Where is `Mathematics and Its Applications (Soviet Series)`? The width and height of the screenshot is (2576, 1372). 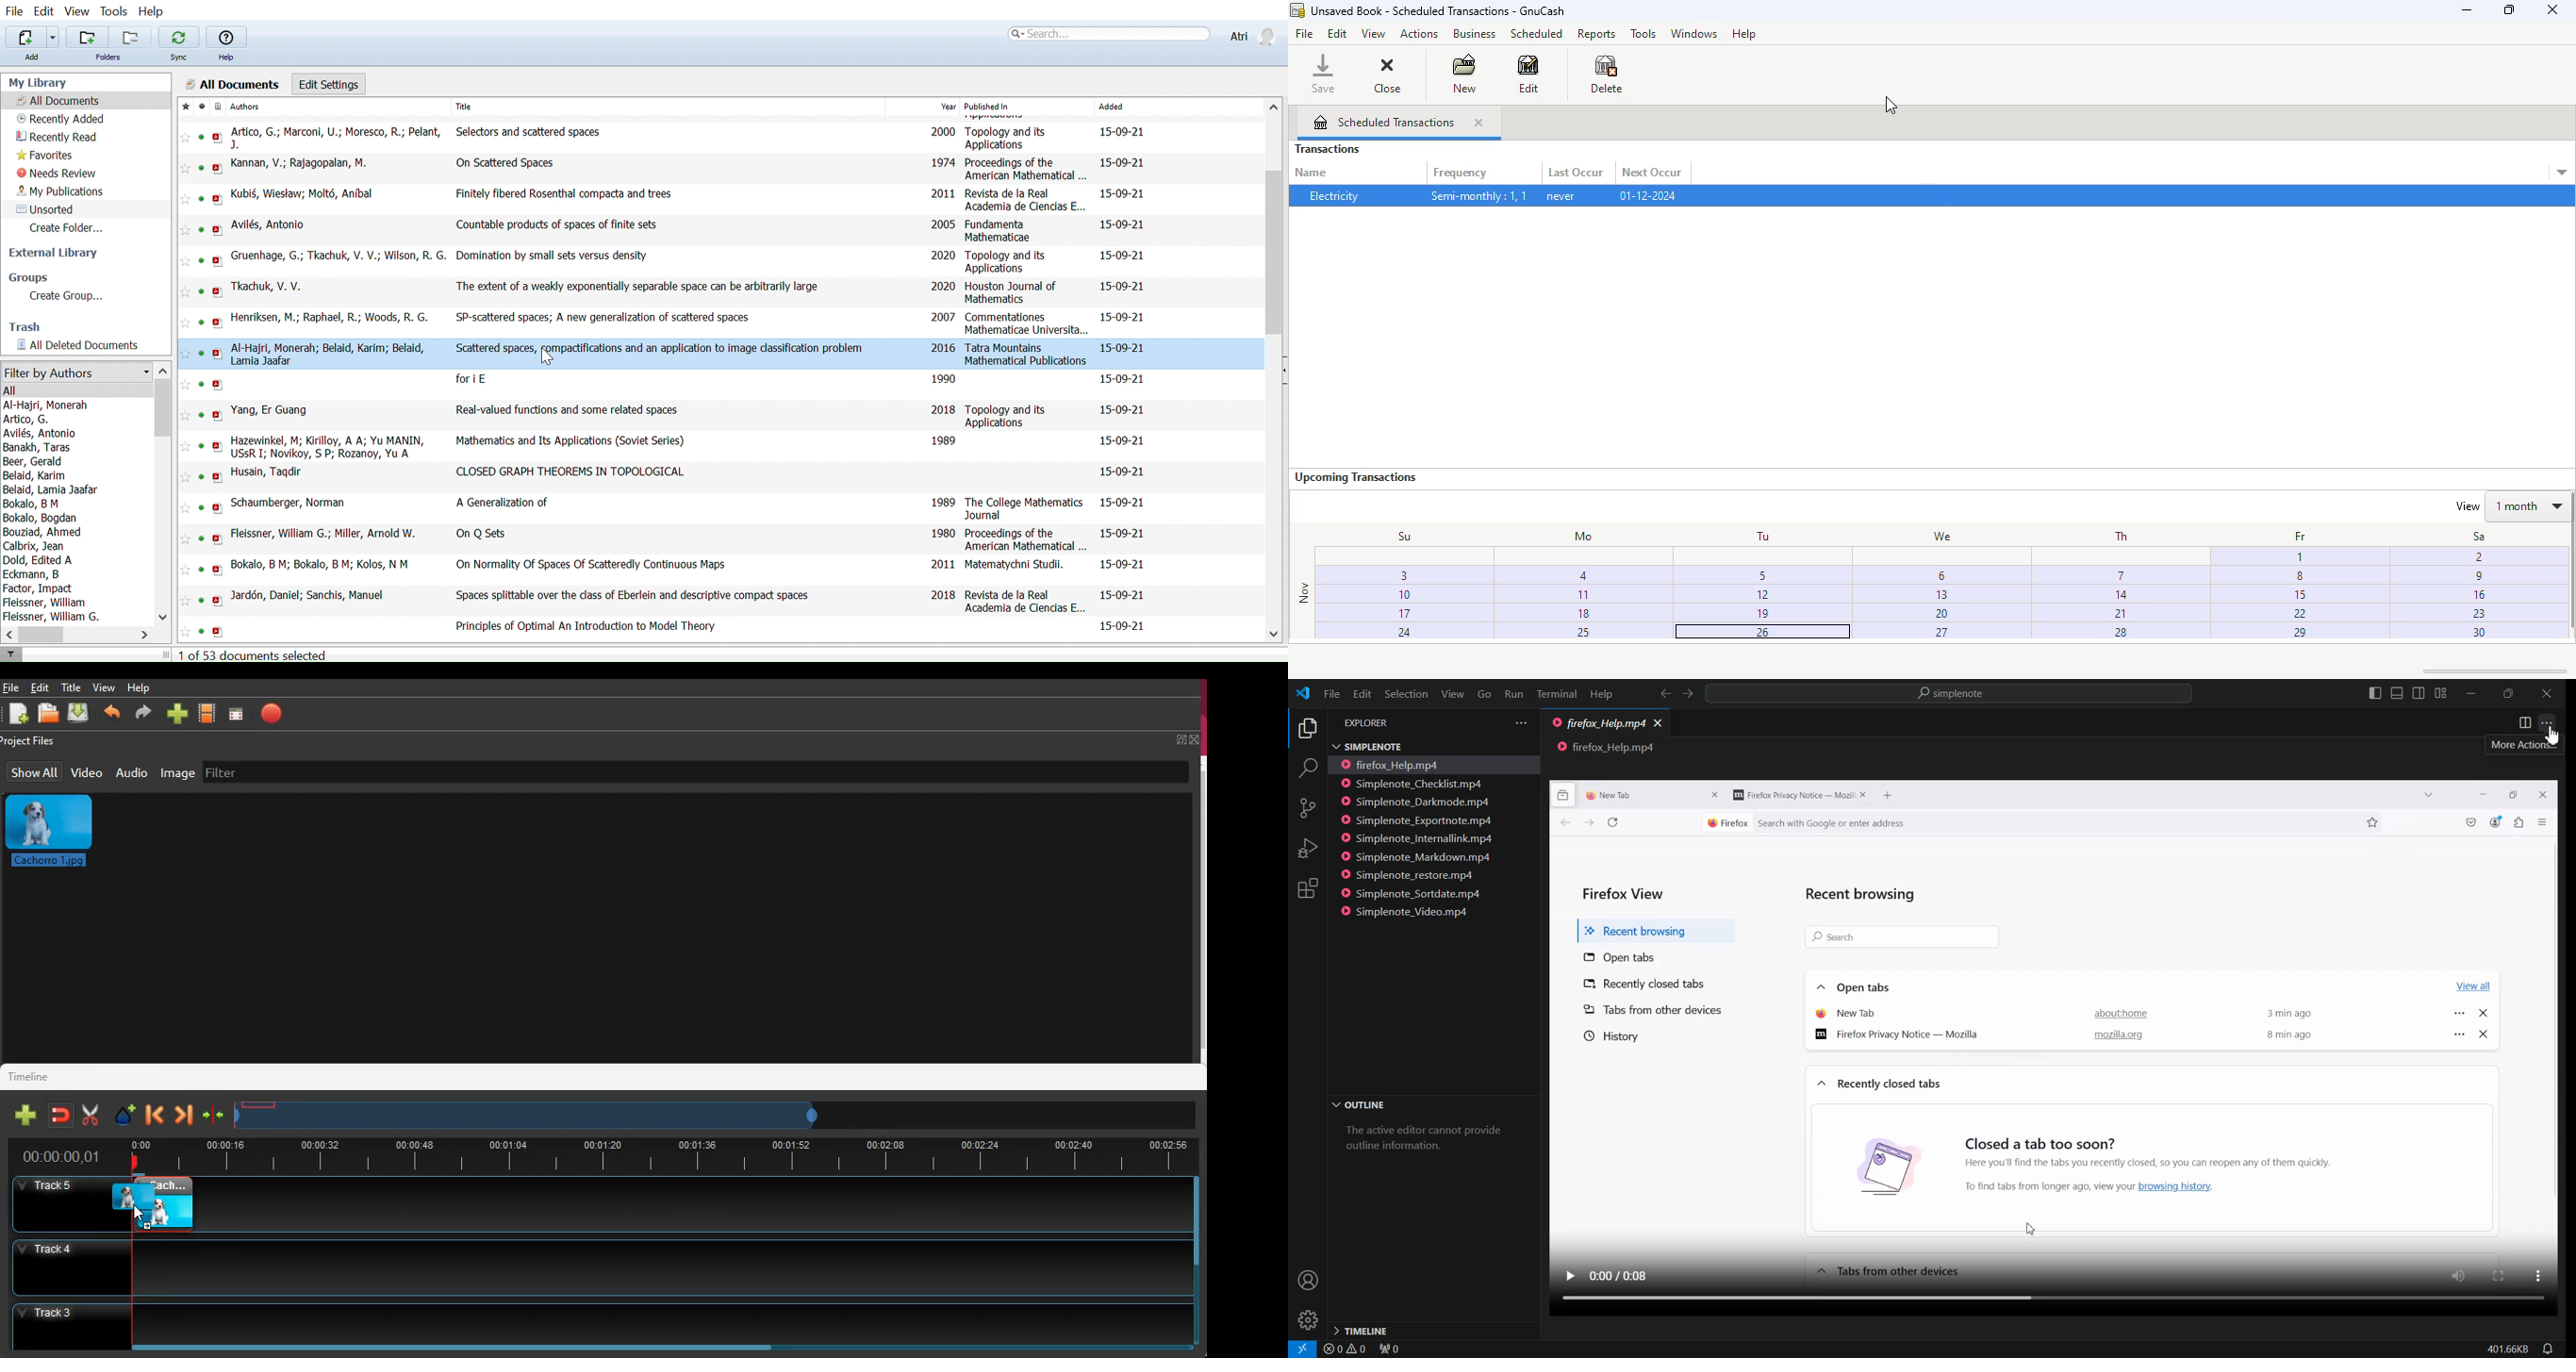
Mathematics and Its Applications (Soviet Series) is located at coordinates (566, 442).